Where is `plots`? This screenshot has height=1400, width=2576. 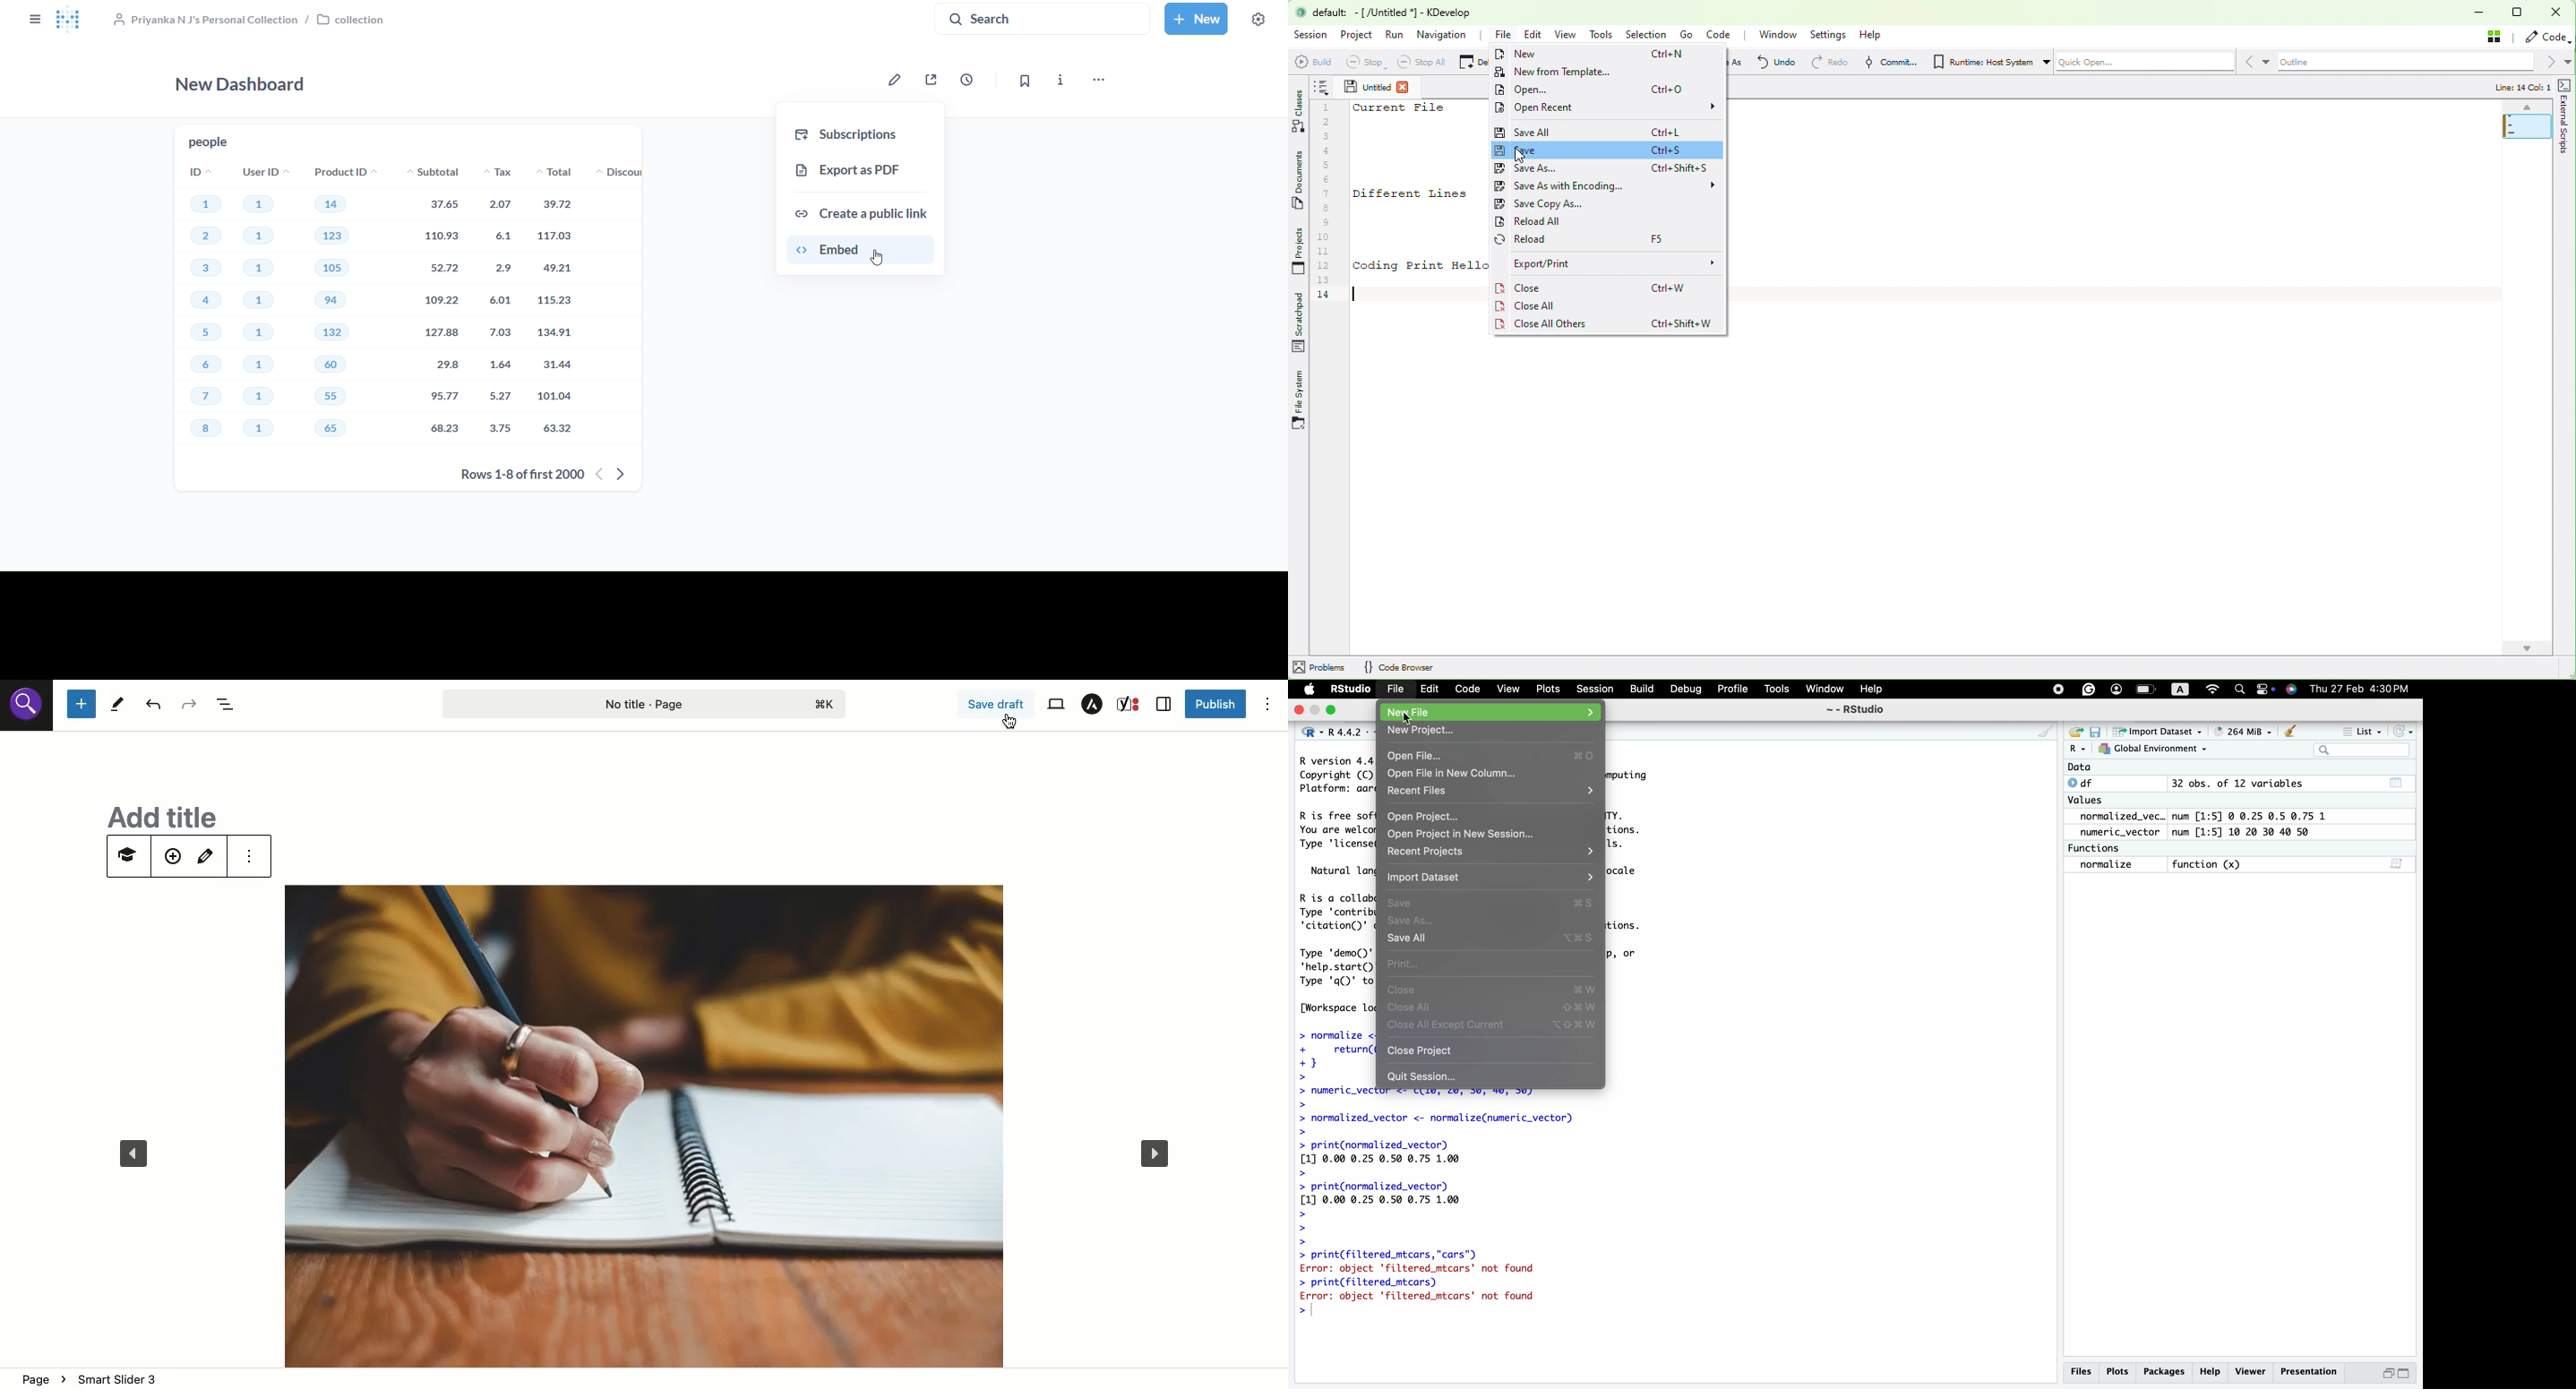
plots is located at coordinates (2118, 1372).